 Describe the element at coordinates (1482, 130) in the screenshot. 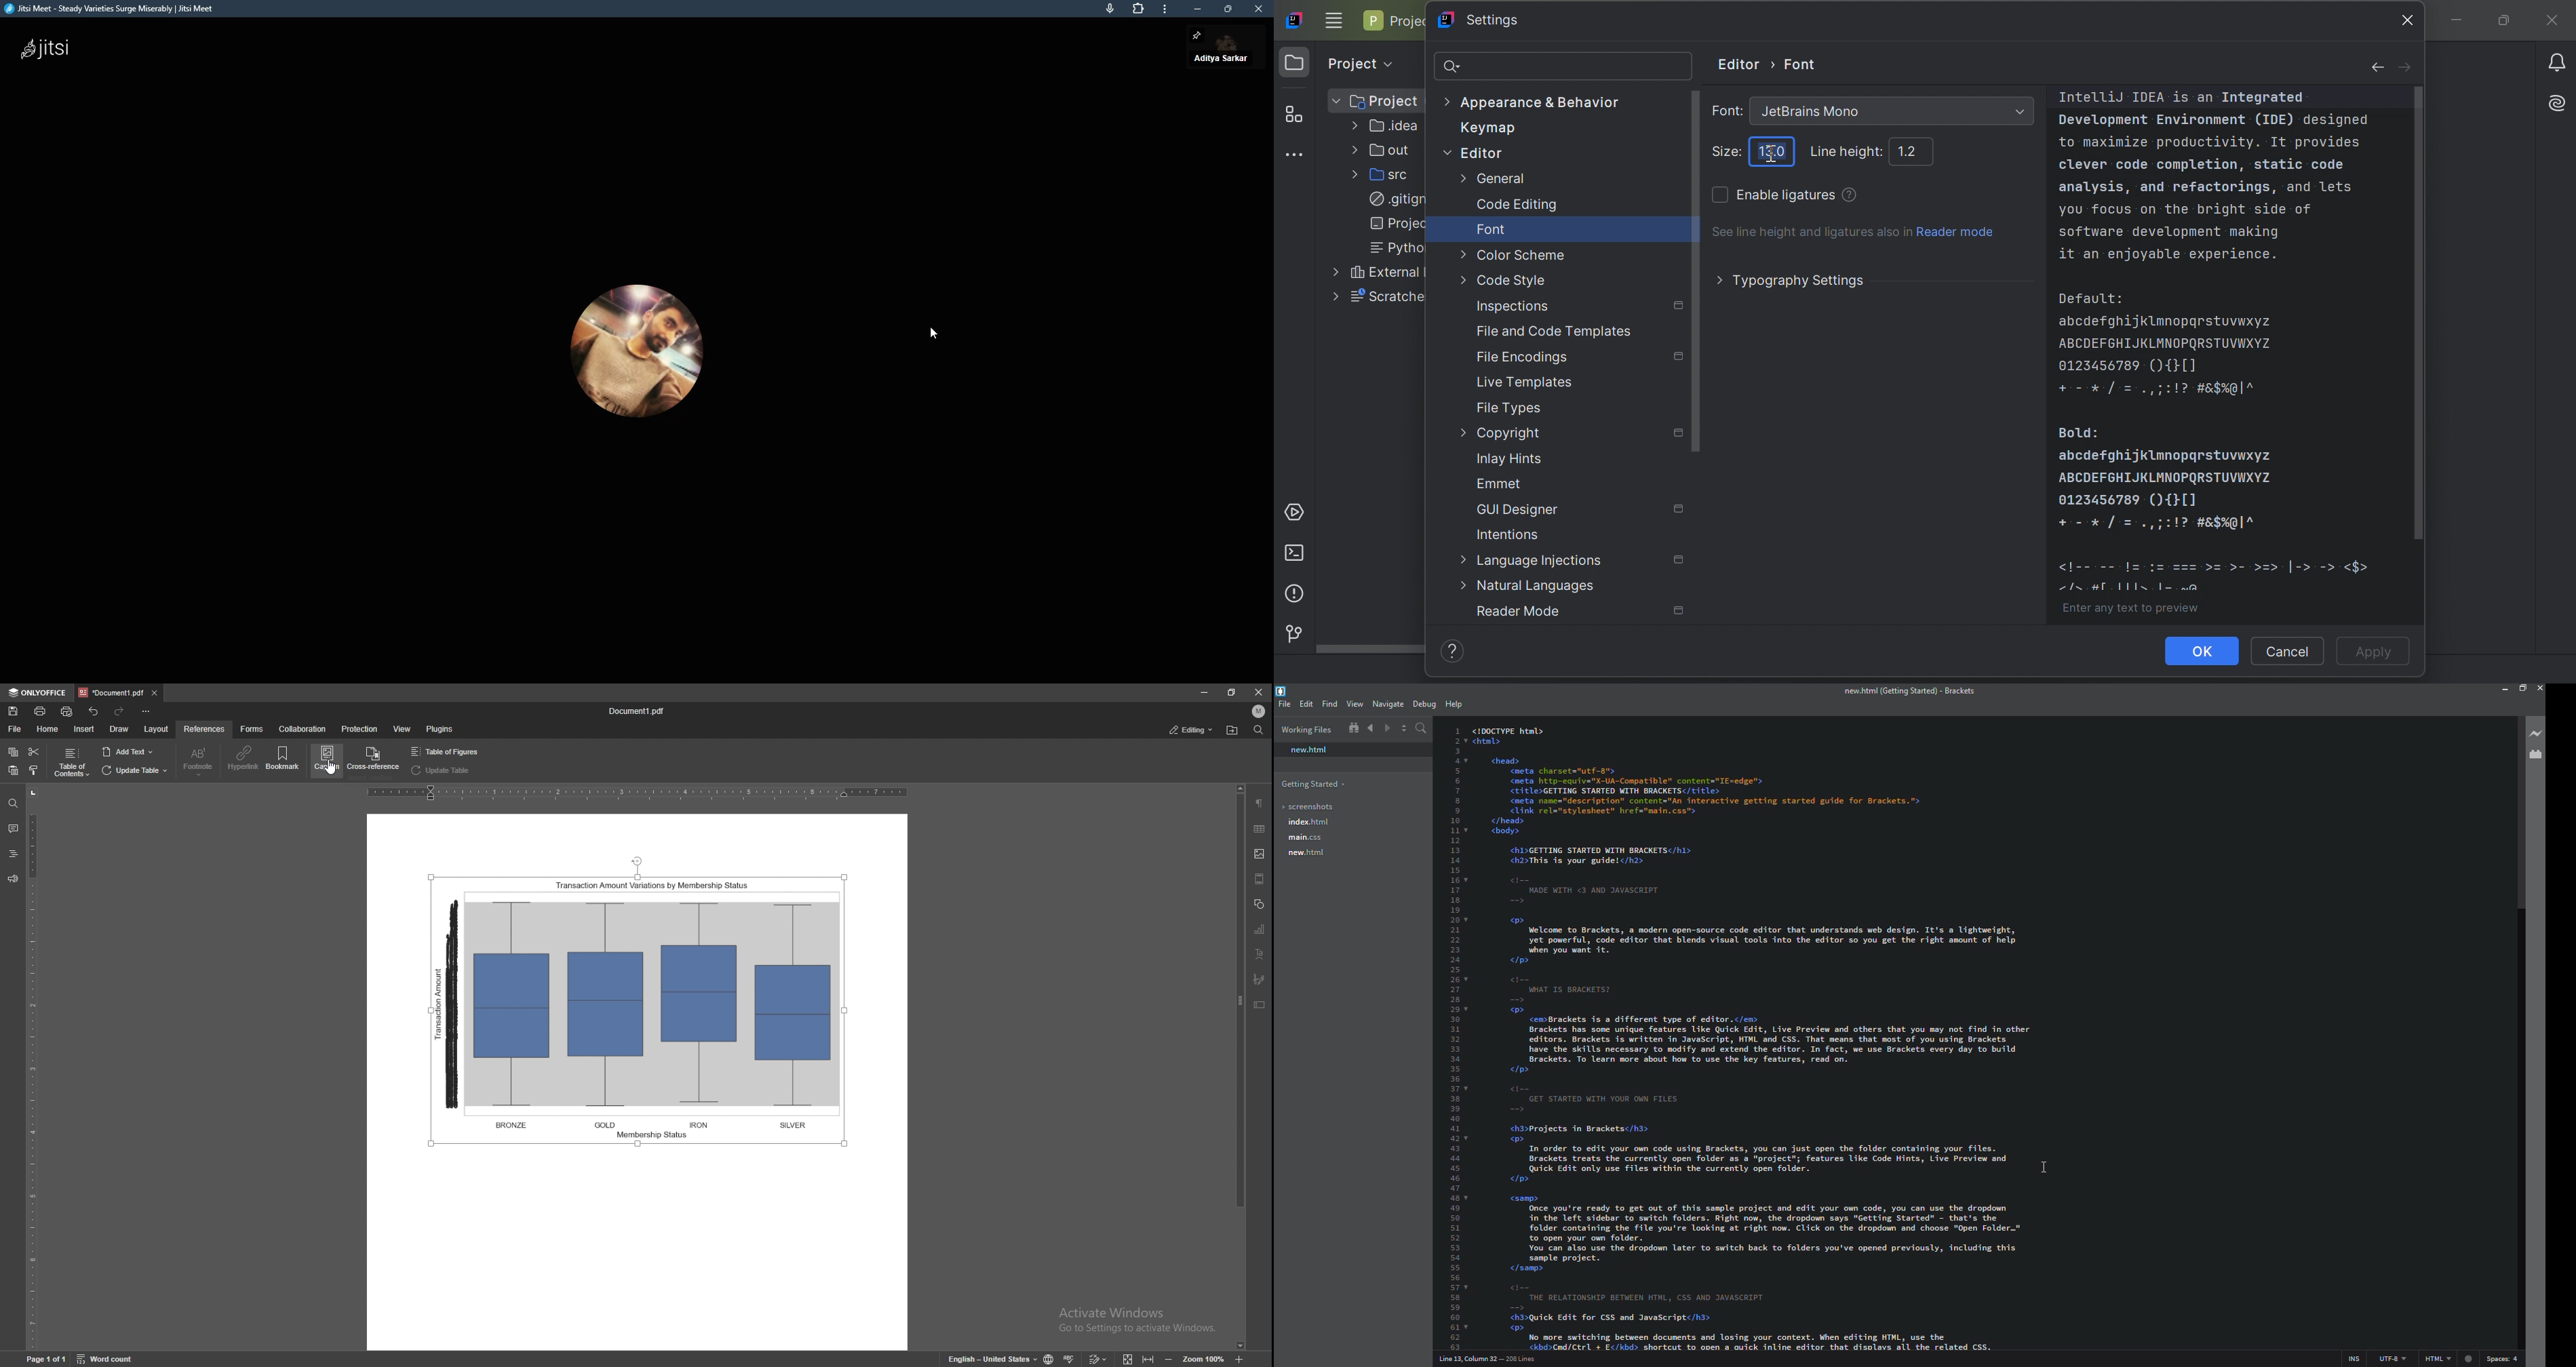

I see `Keymap` at that location.